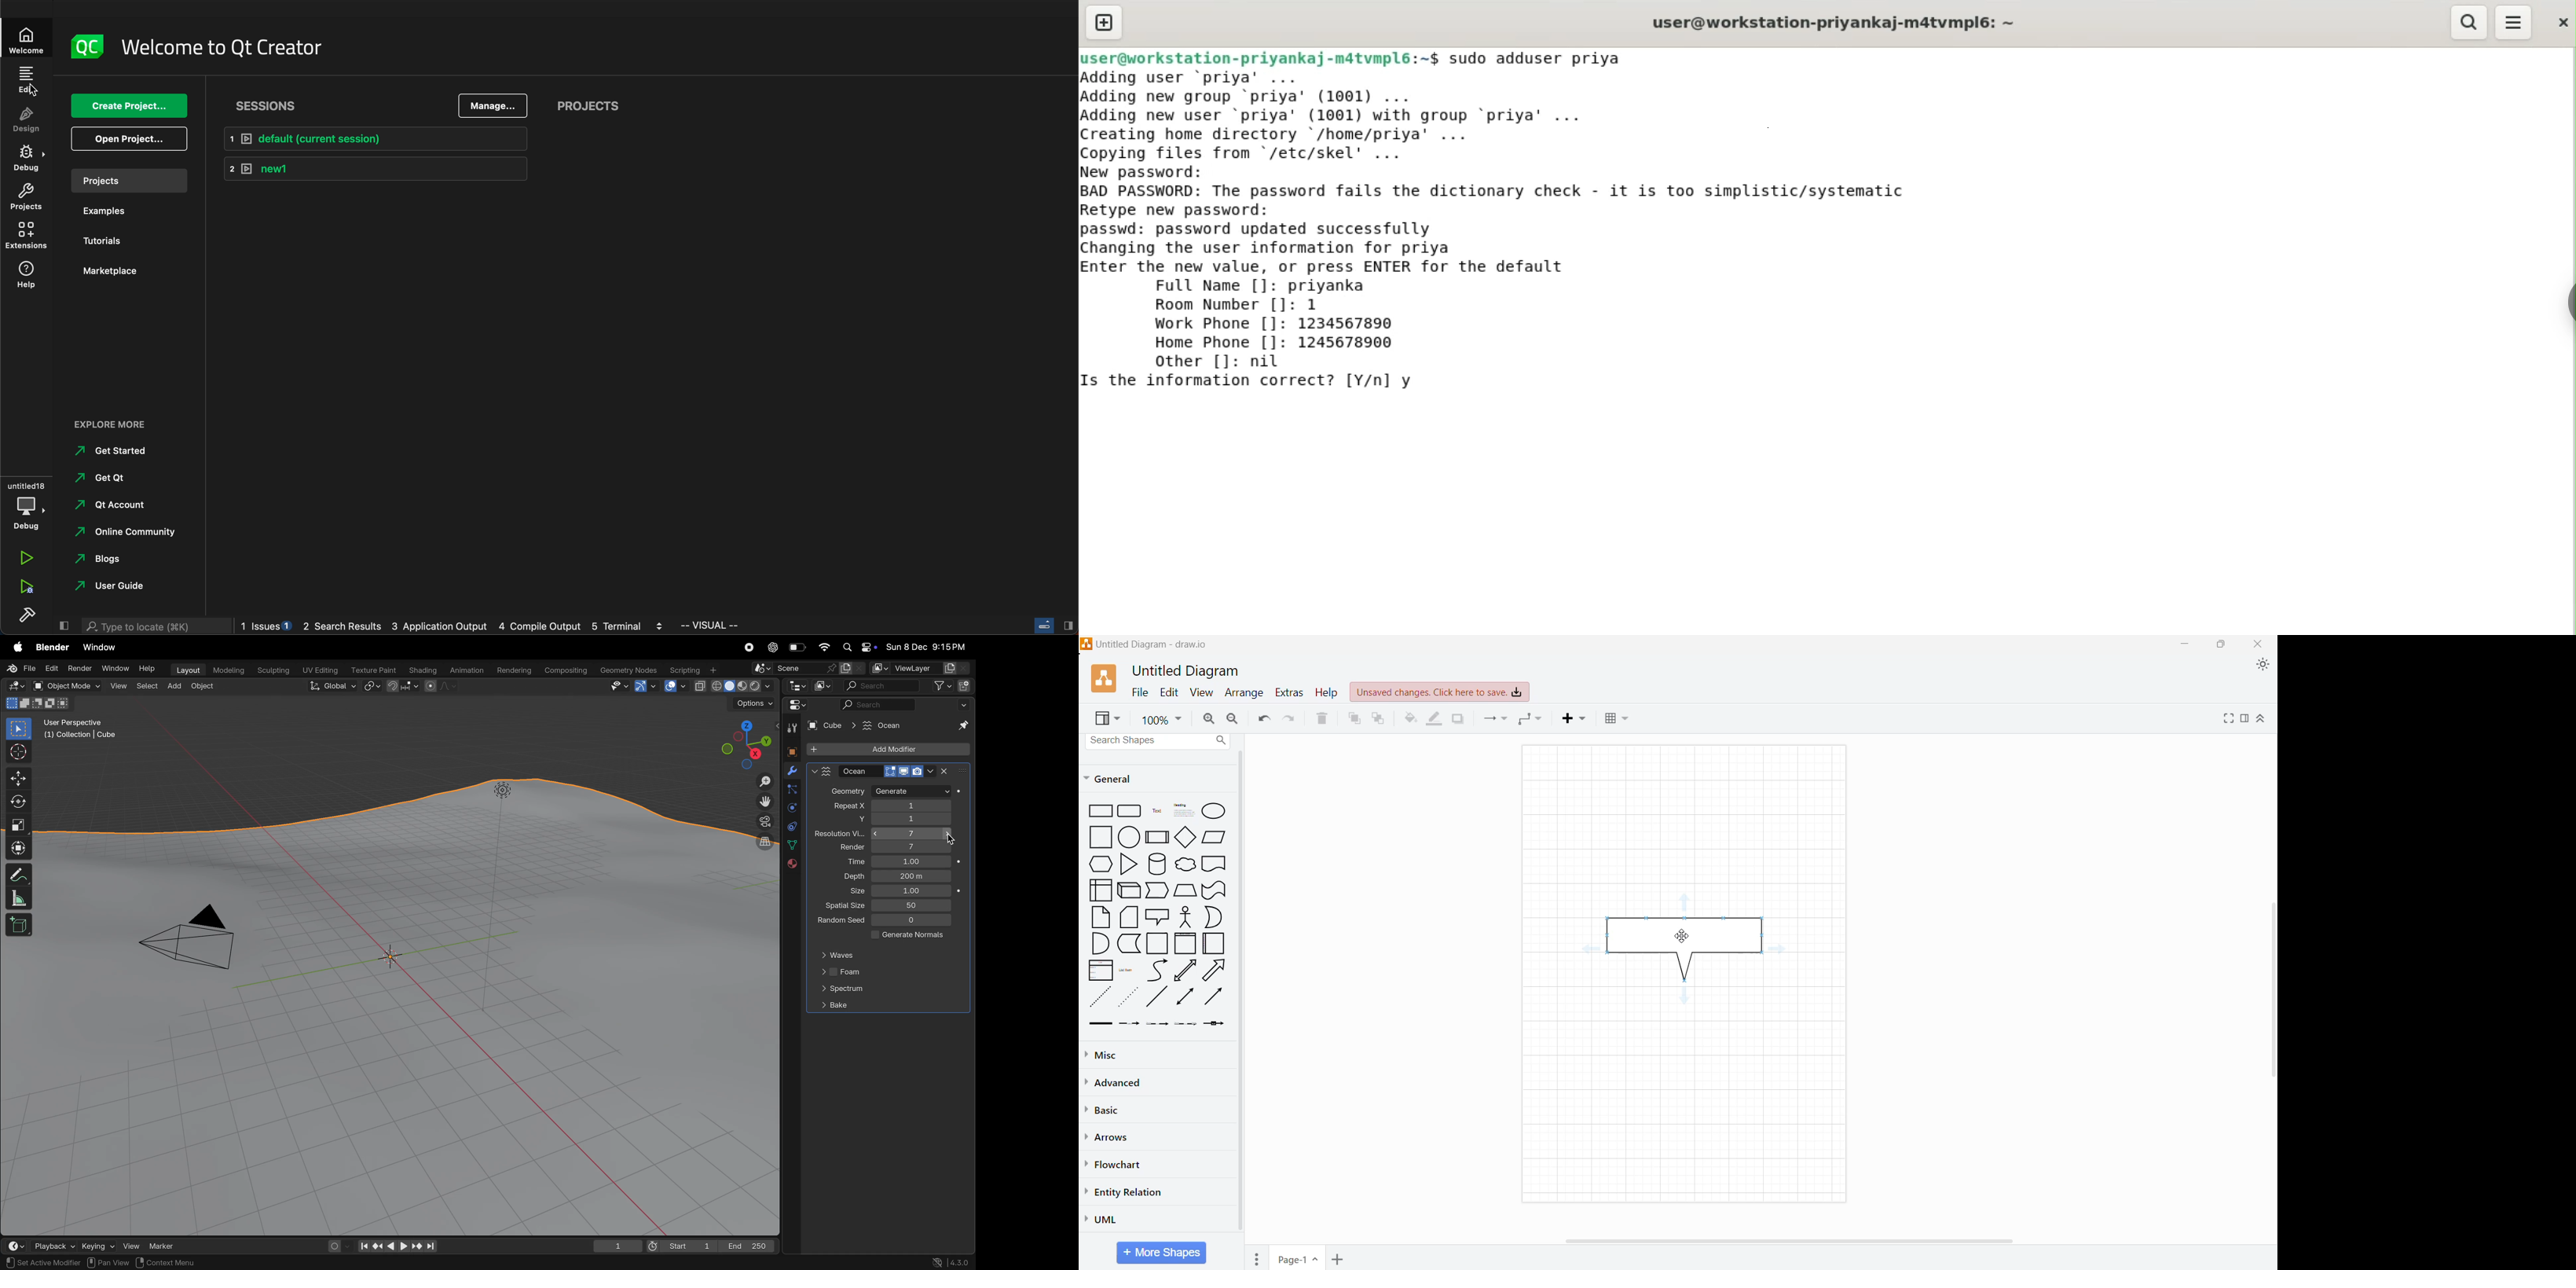  Describe the element at coordinates (1257, 1258) in the screenshot. I see `Pages` at that location.